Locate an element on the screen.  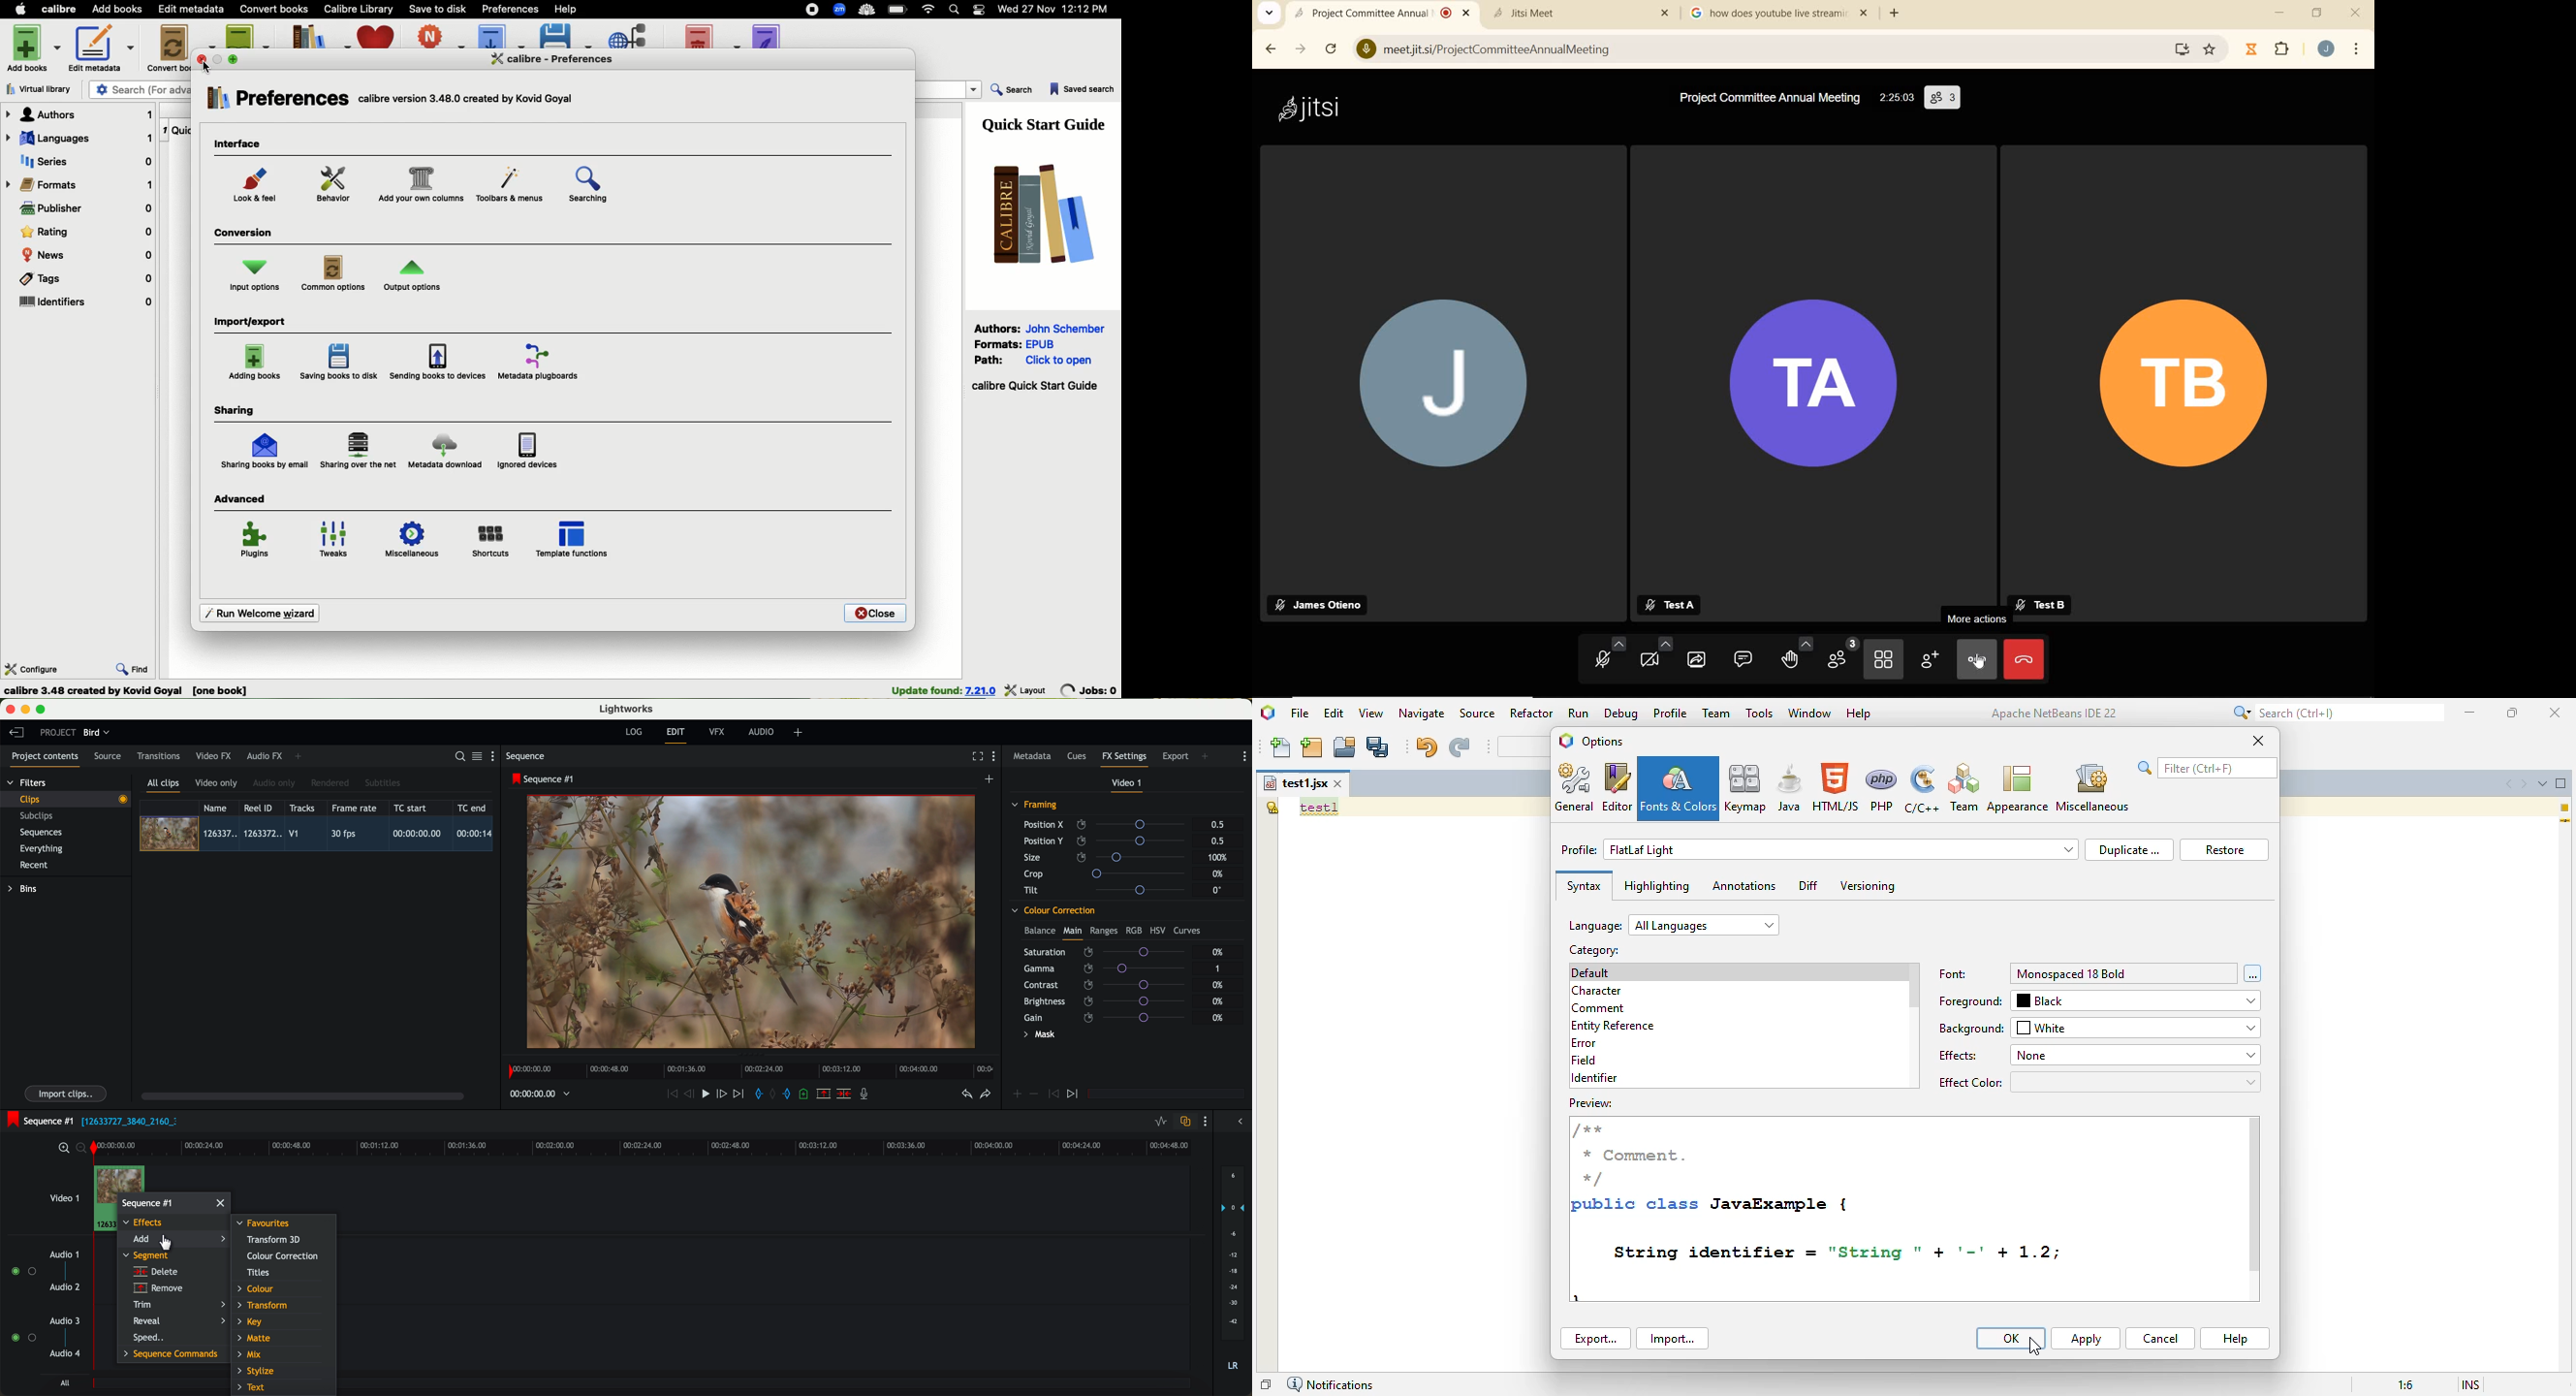
click to open is located at coordinates (1059, 361).